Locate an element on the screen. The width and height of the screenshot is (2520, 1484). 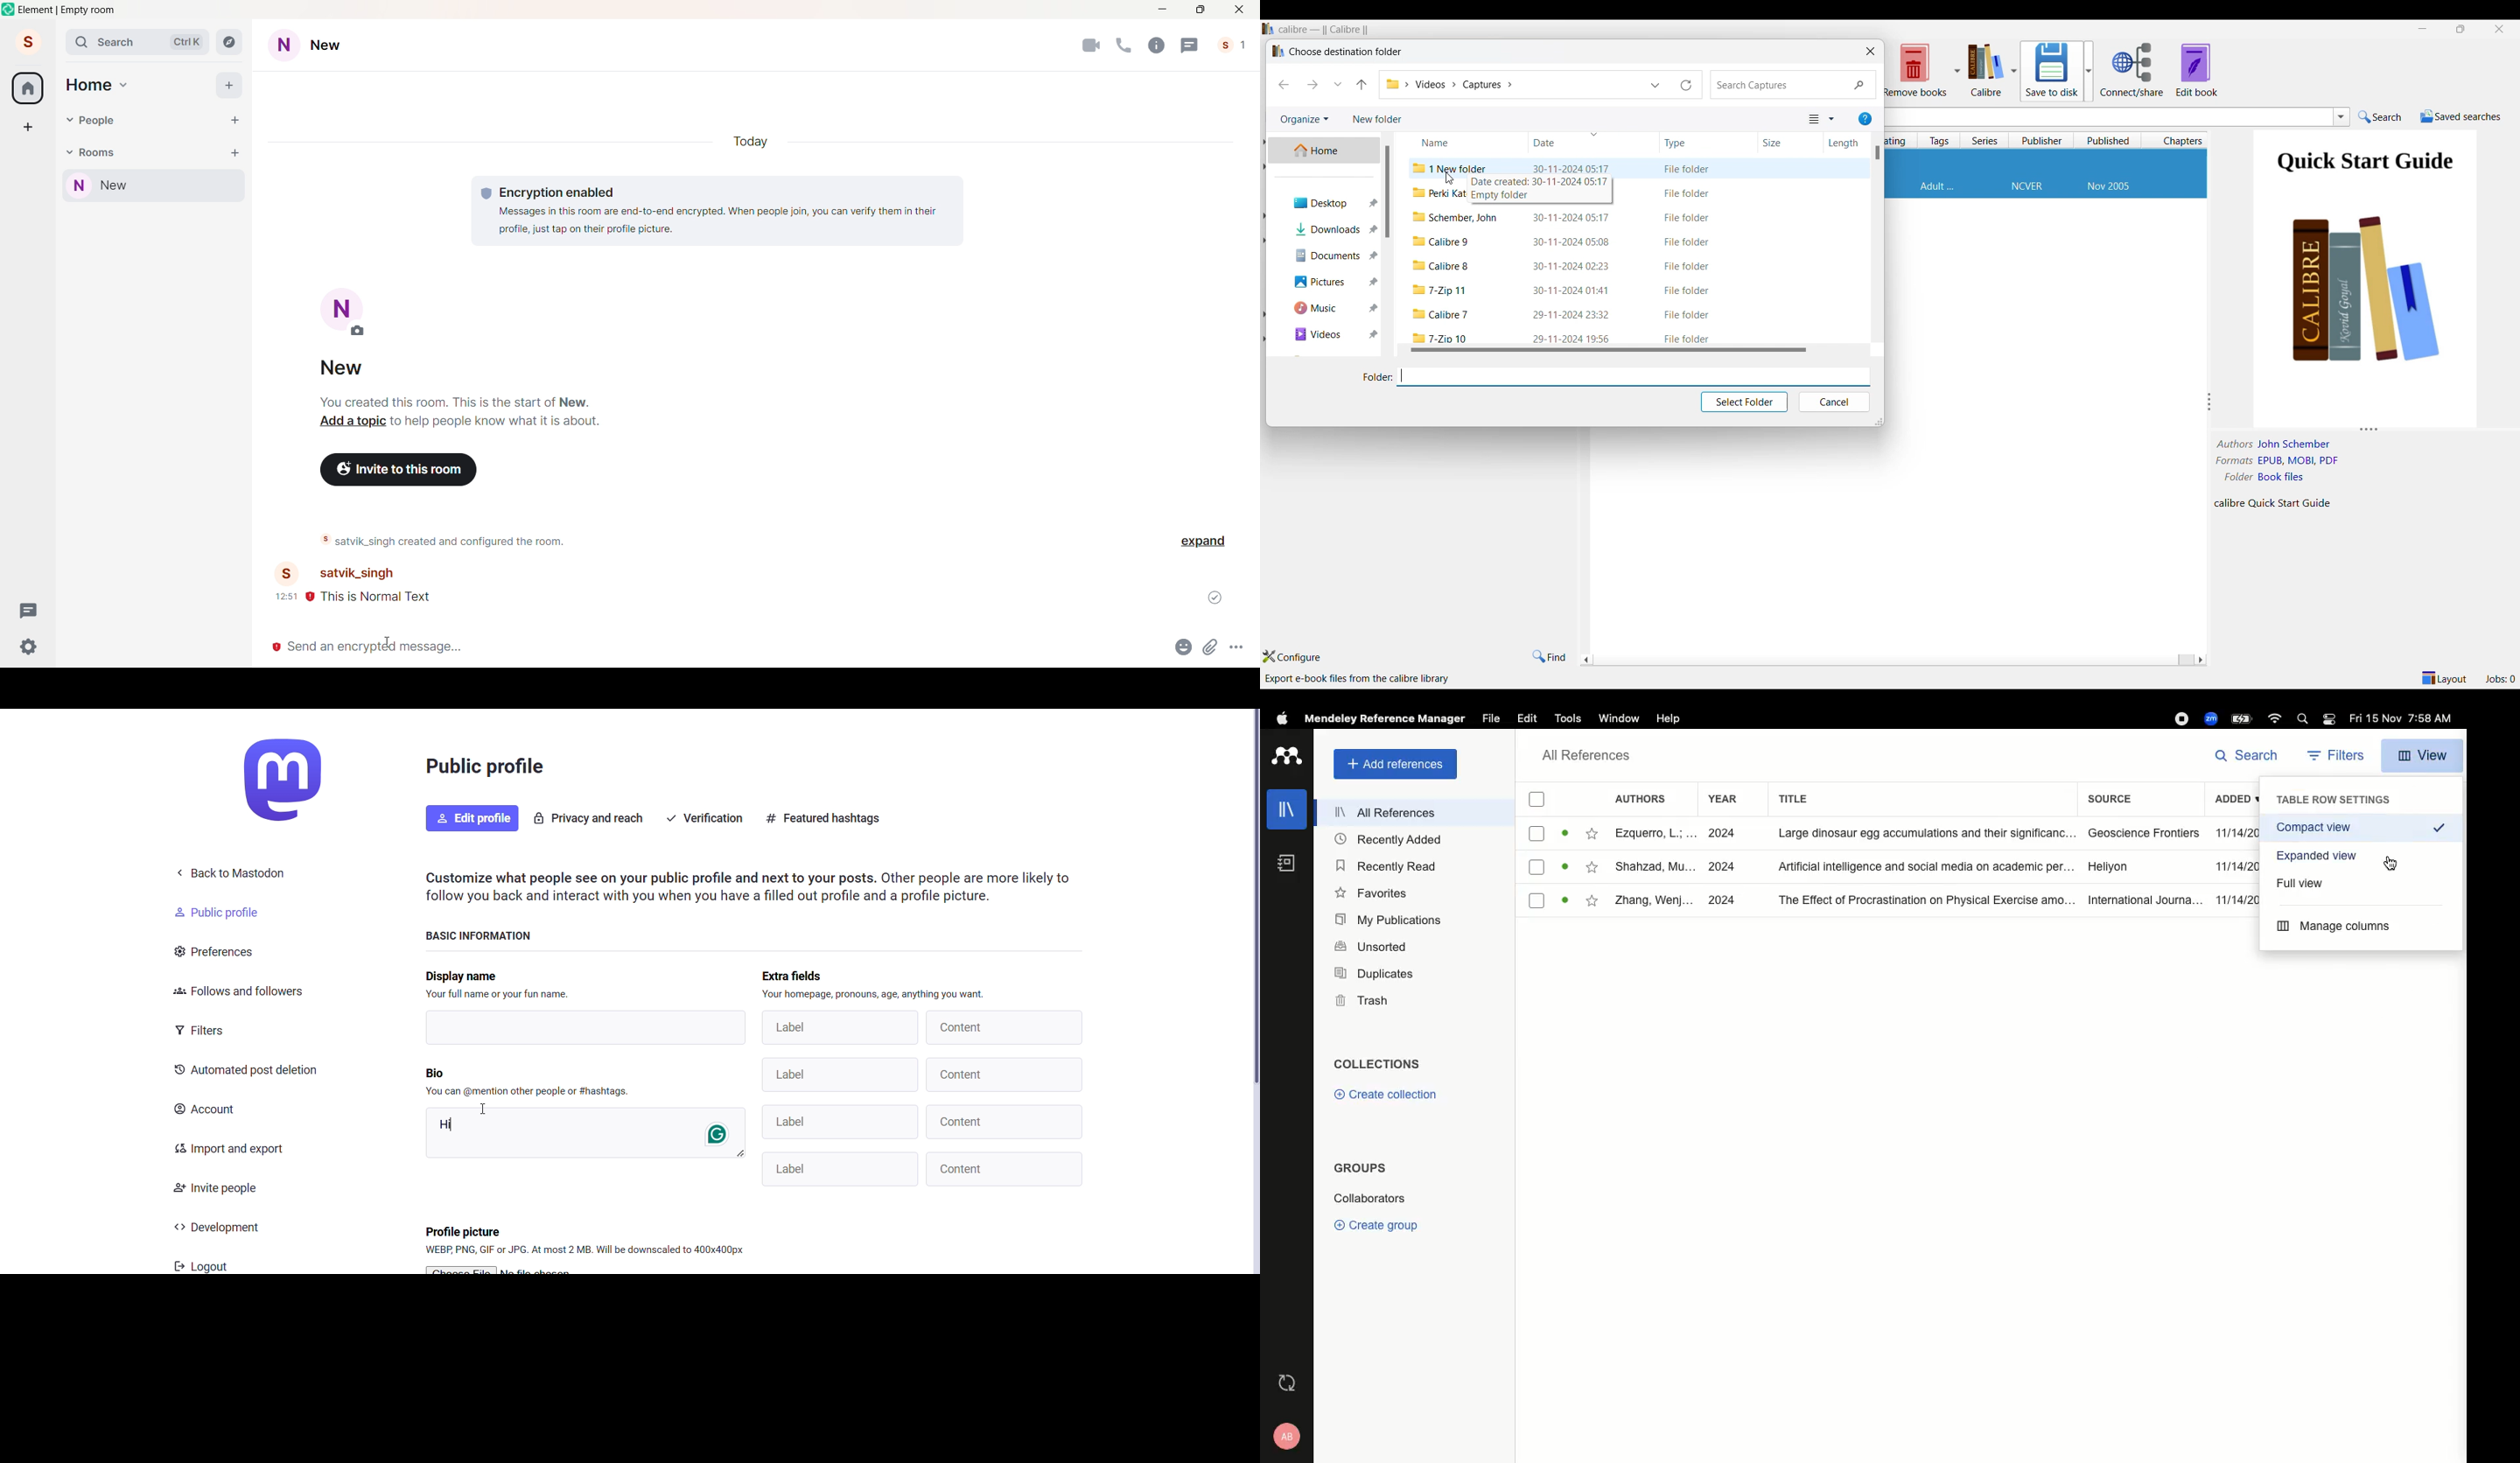
Account and help is located at coordinates (1282, 1437).